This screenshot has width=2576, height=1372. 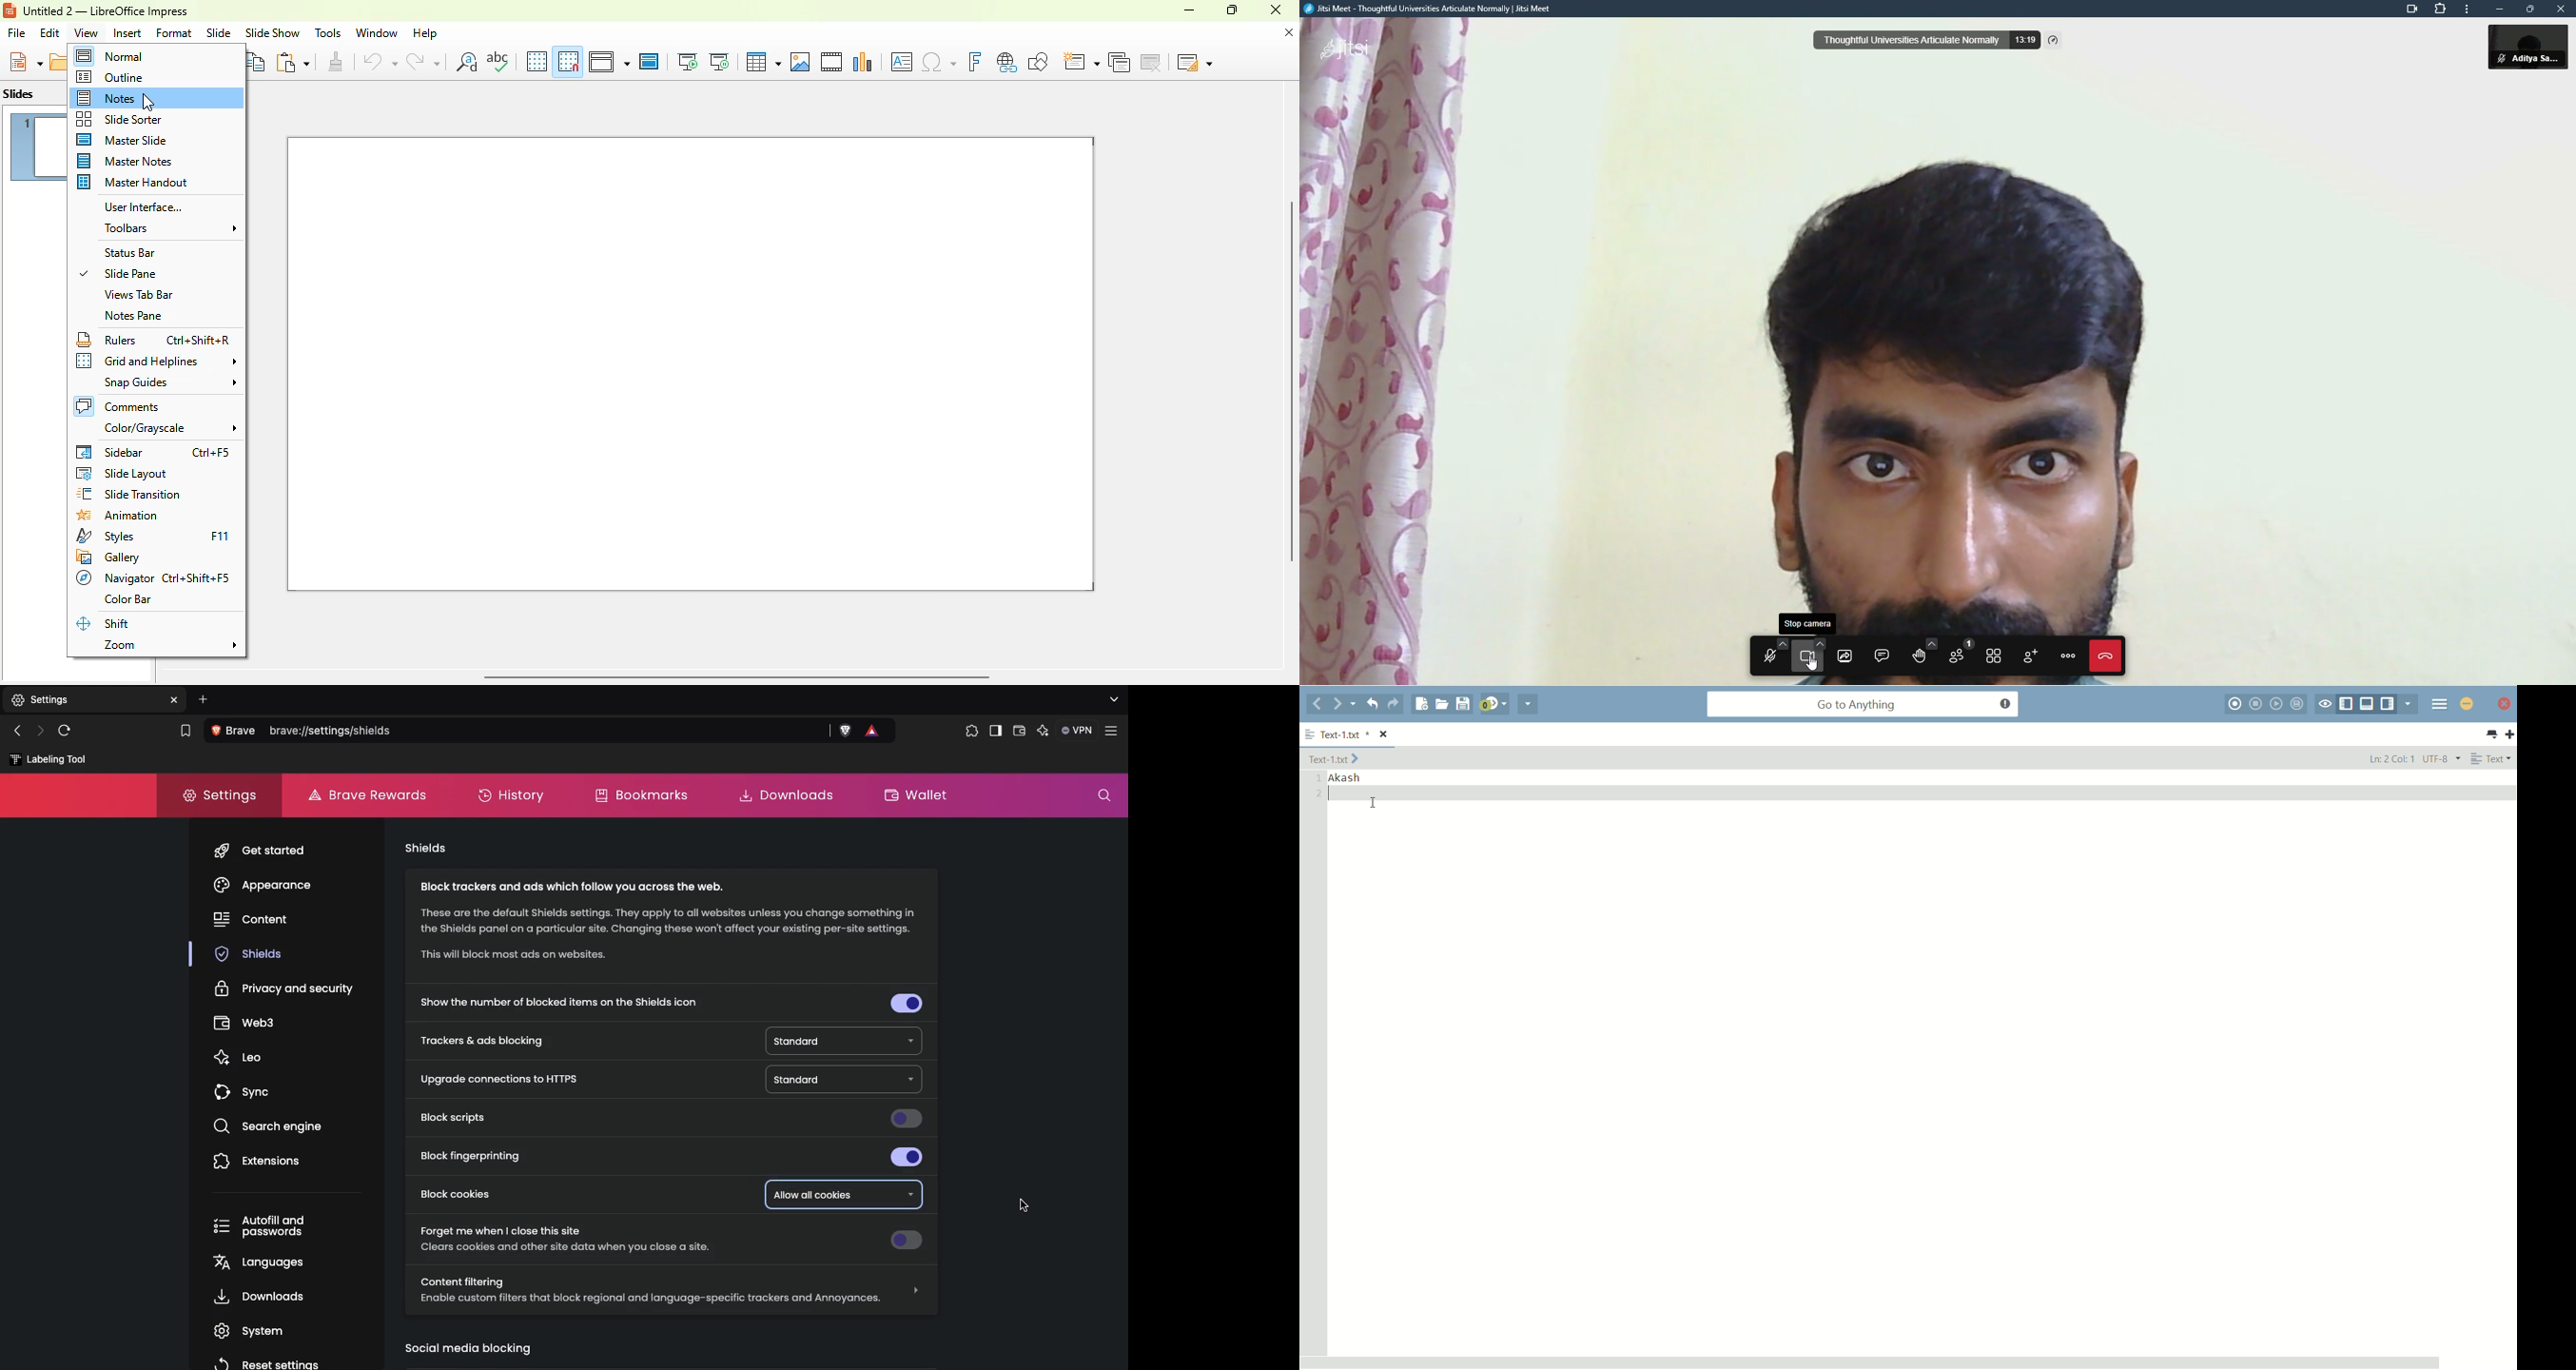 I want to click on rulers, so click(x=154, y=340).